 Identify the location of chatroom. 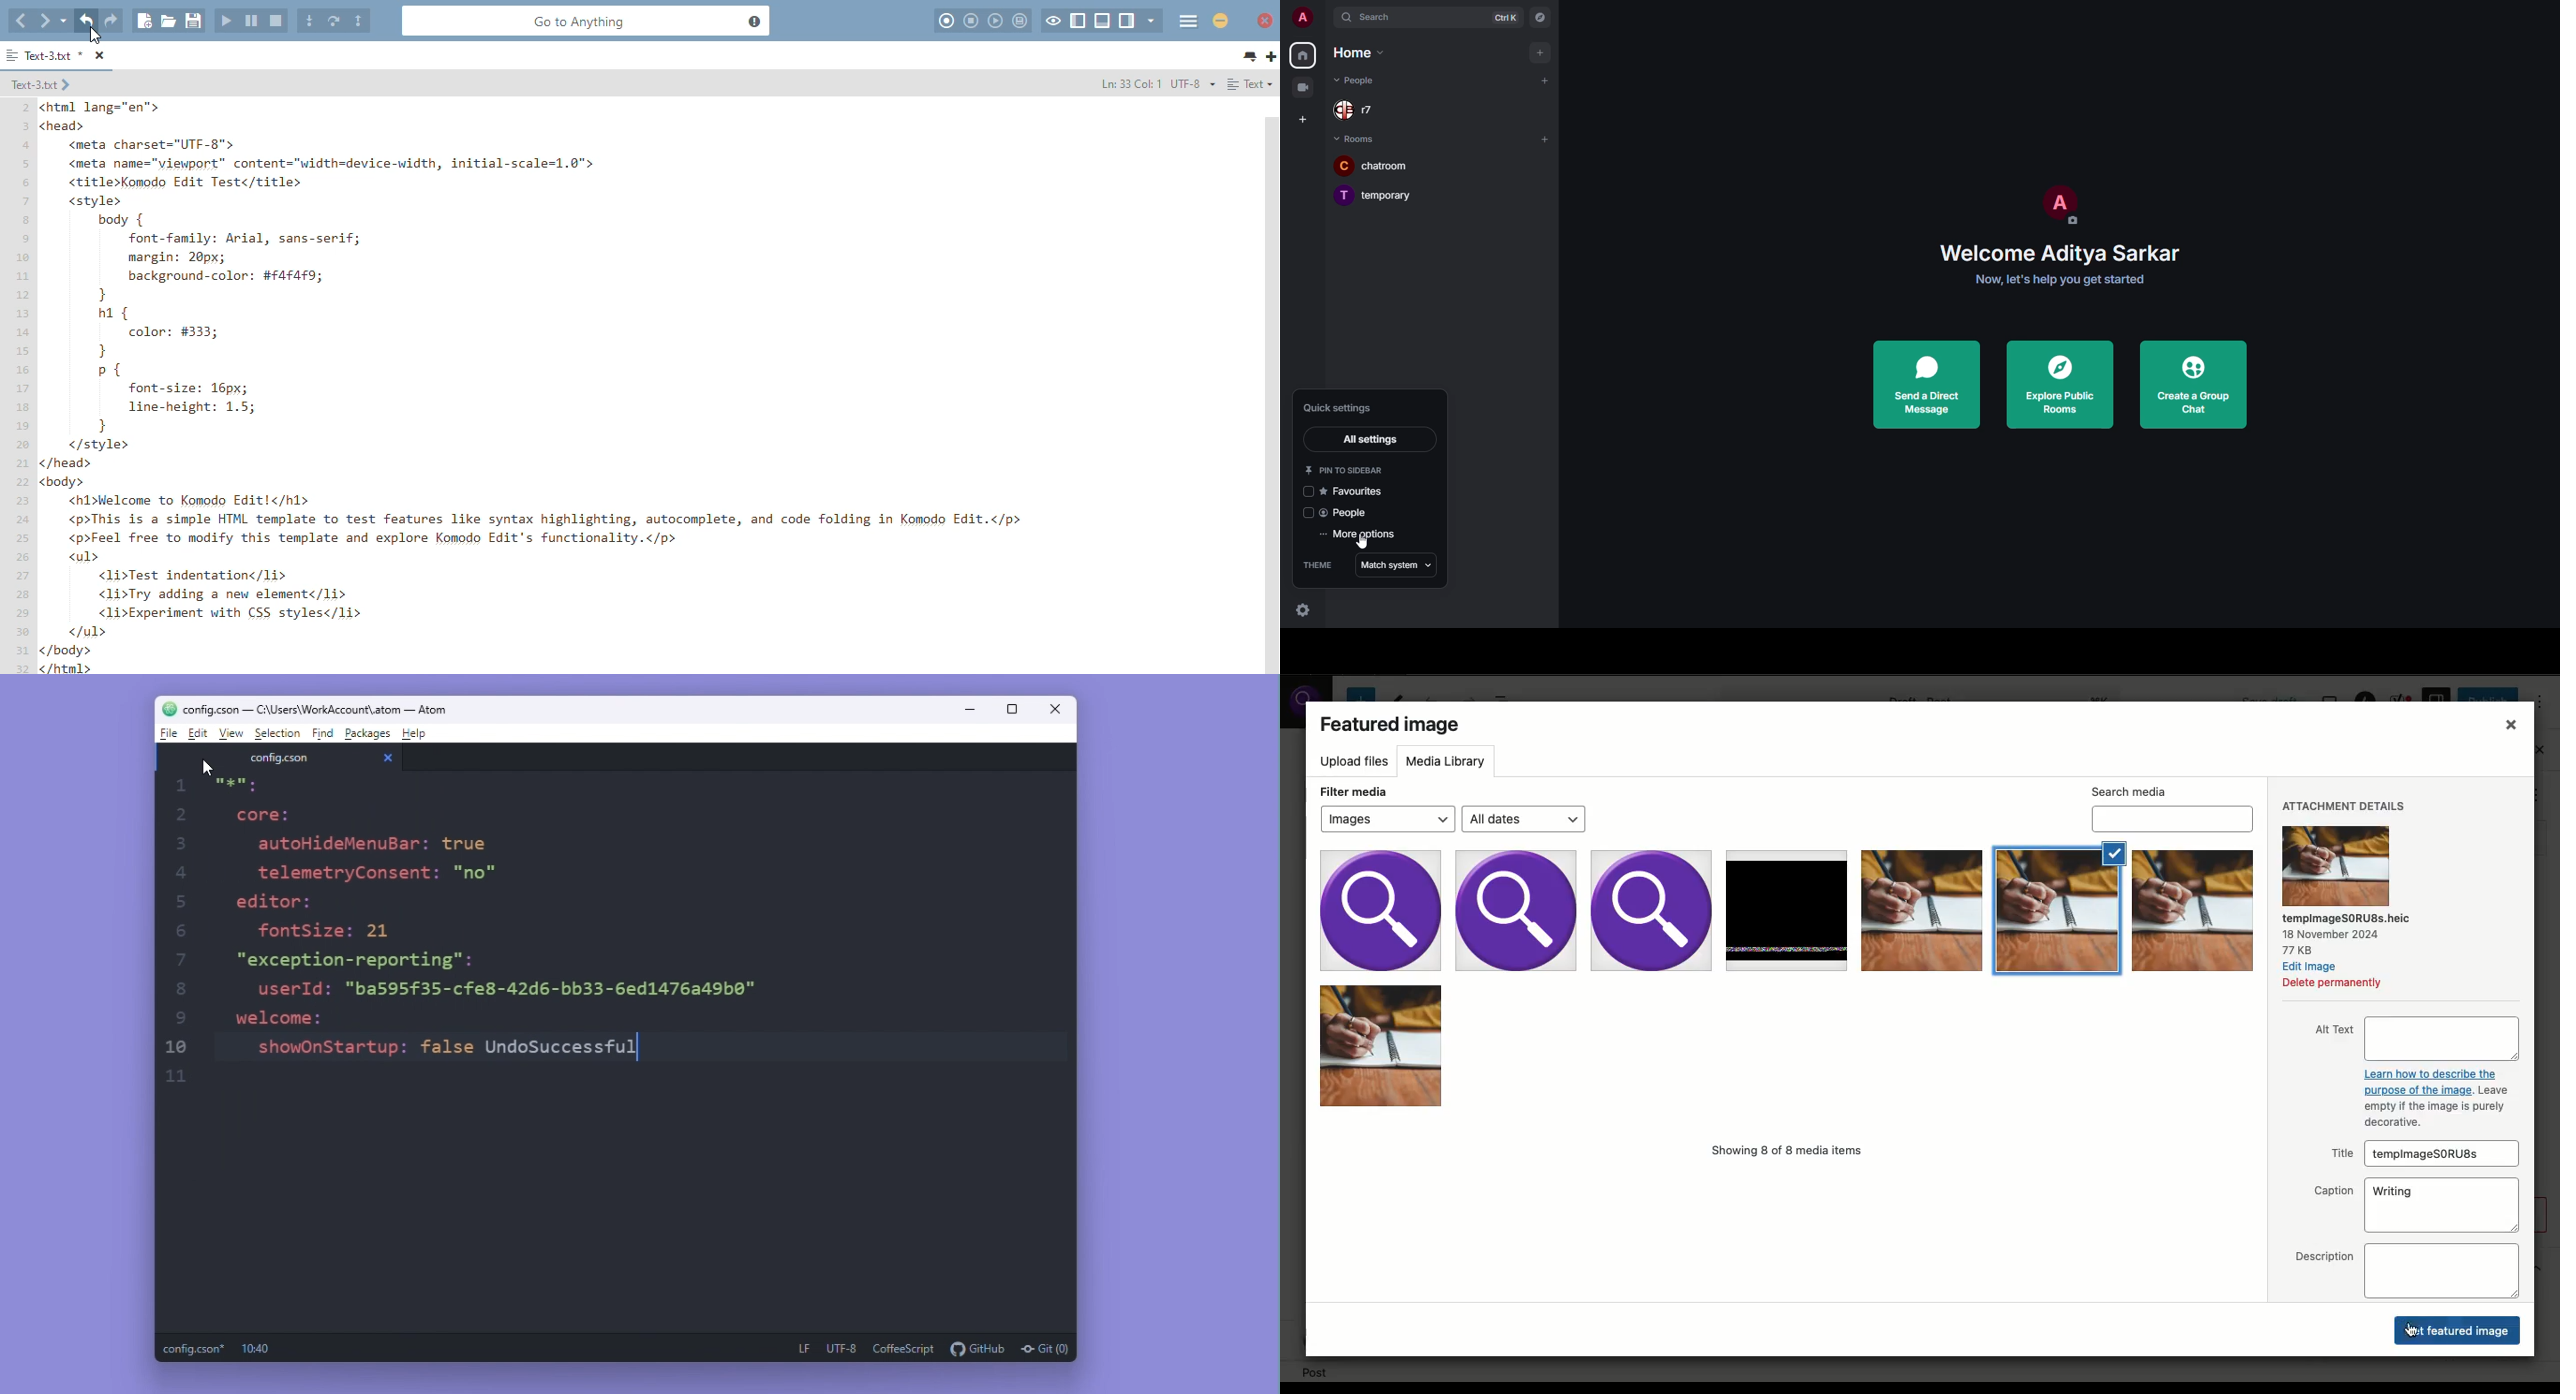
(1385, 164).